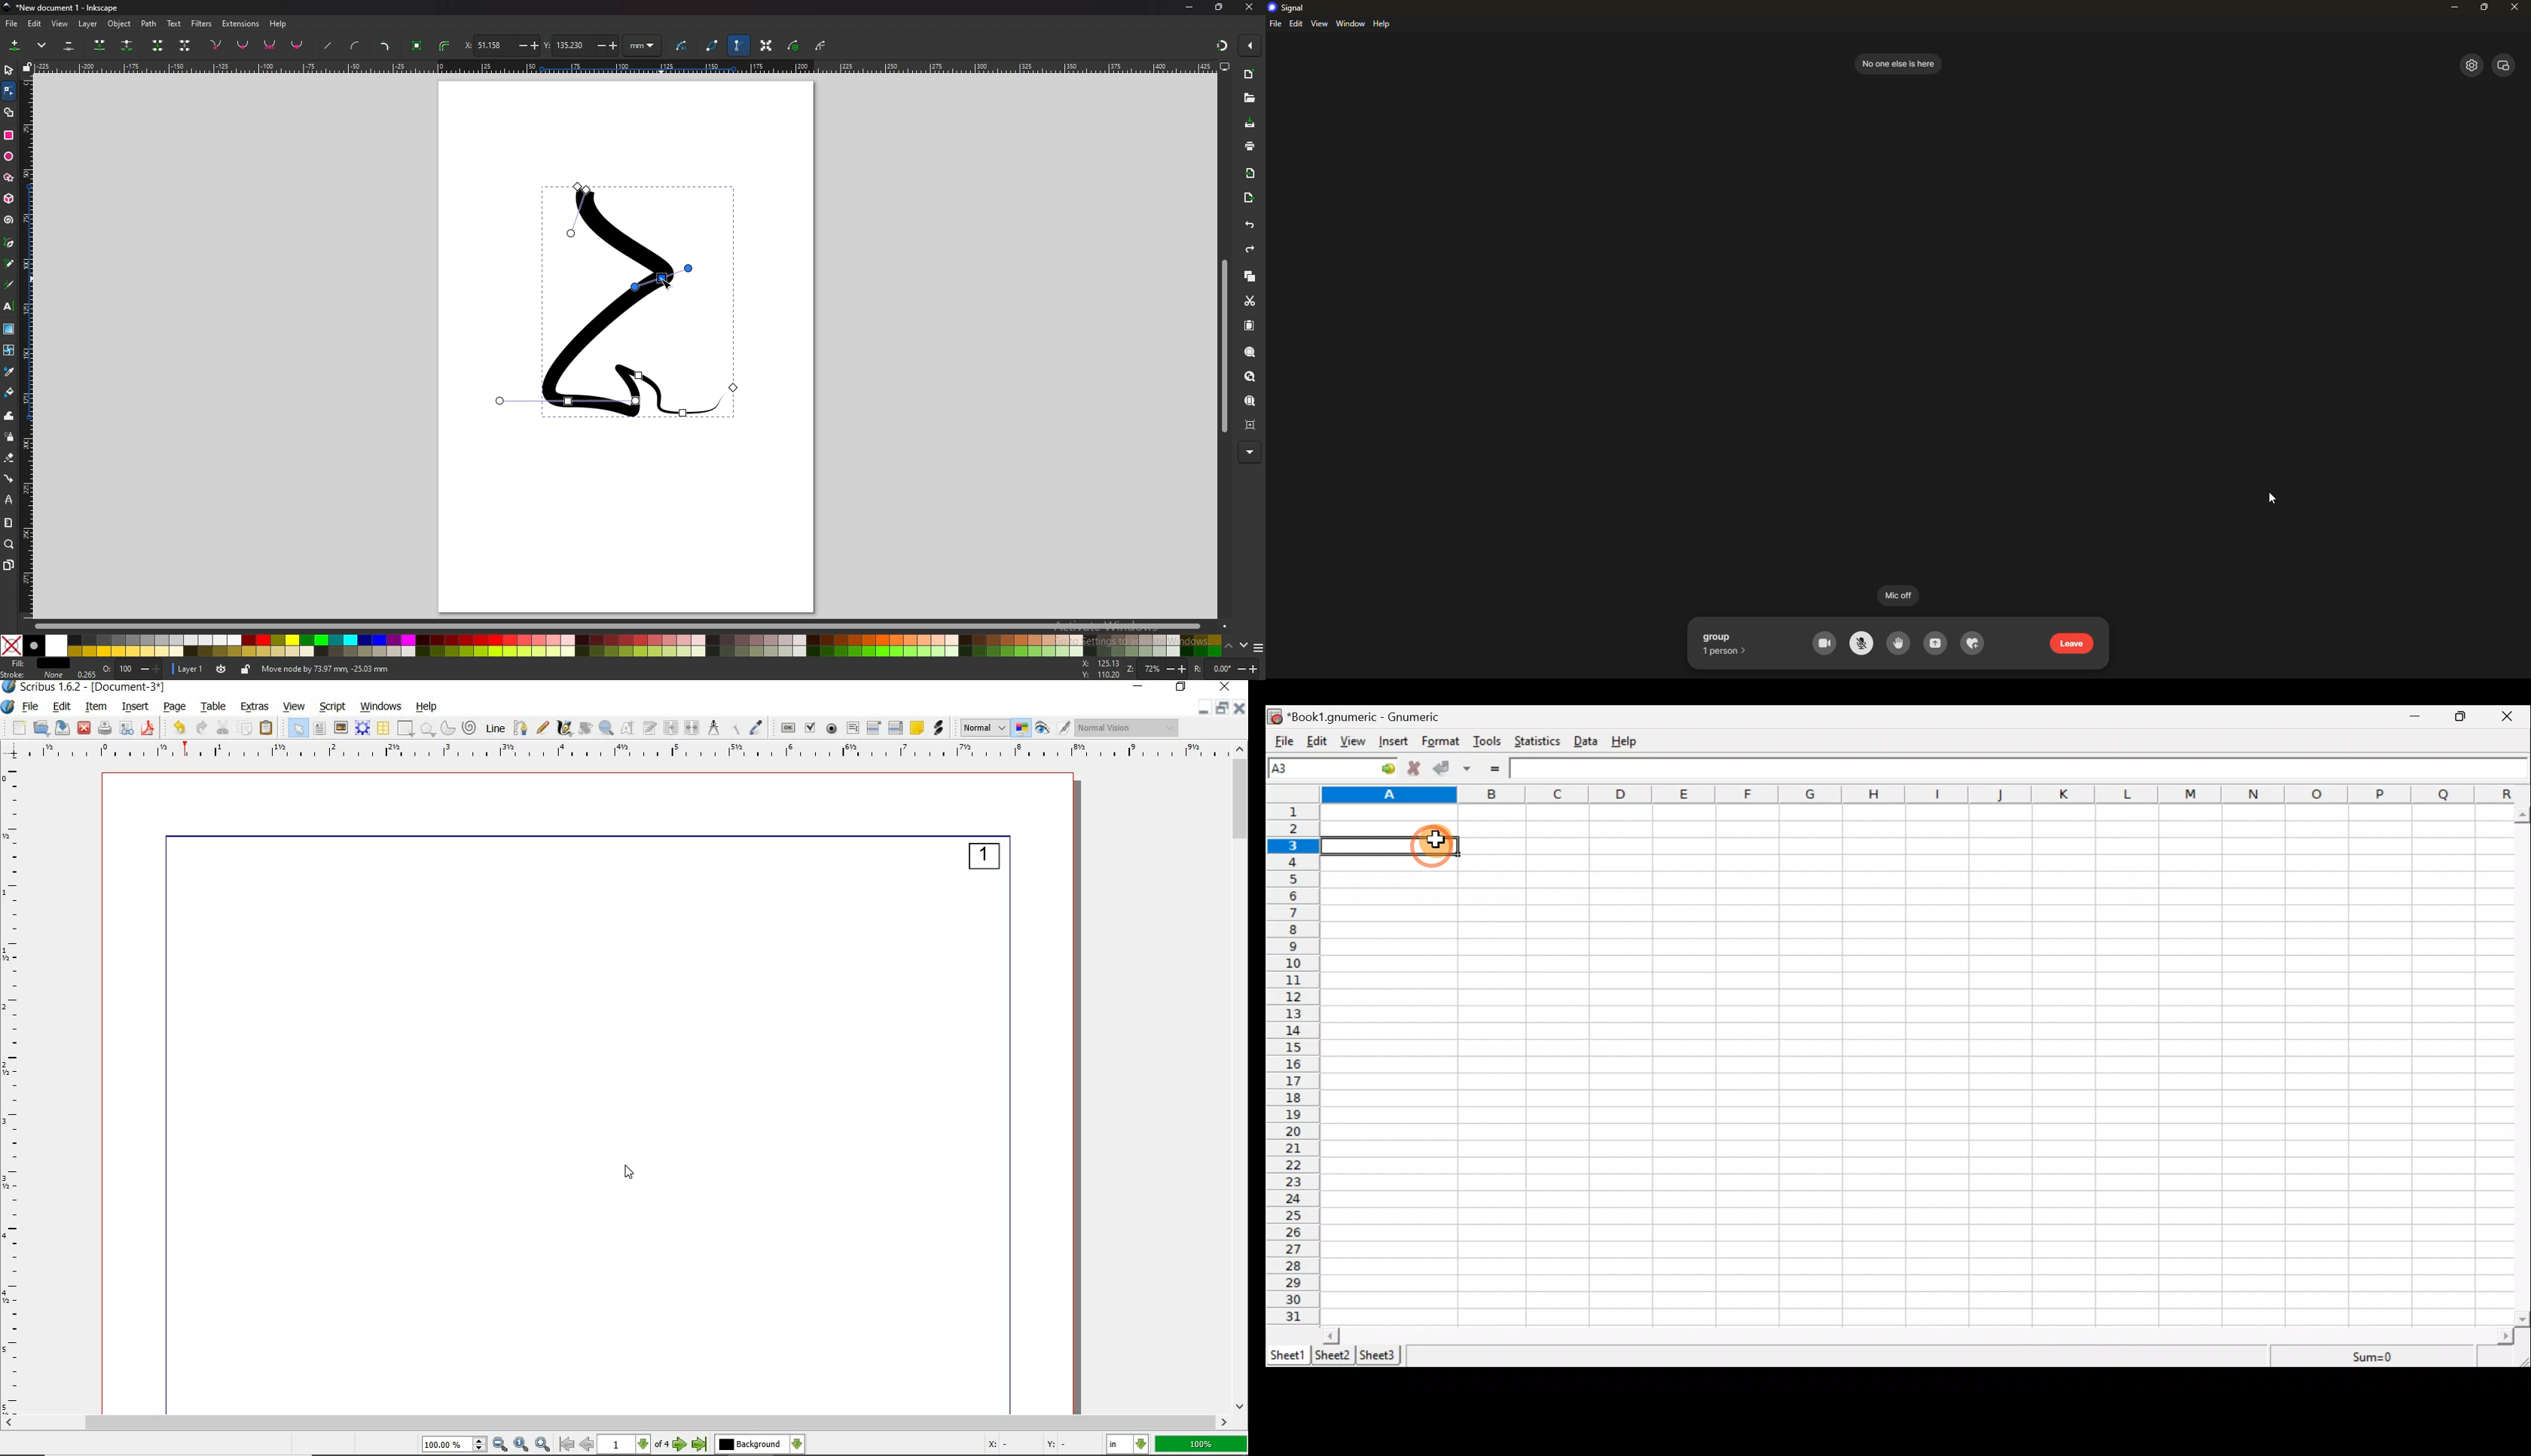  Describe the element at coordinates (1165, 670) in the screenshot. I see `zoom` at that location.